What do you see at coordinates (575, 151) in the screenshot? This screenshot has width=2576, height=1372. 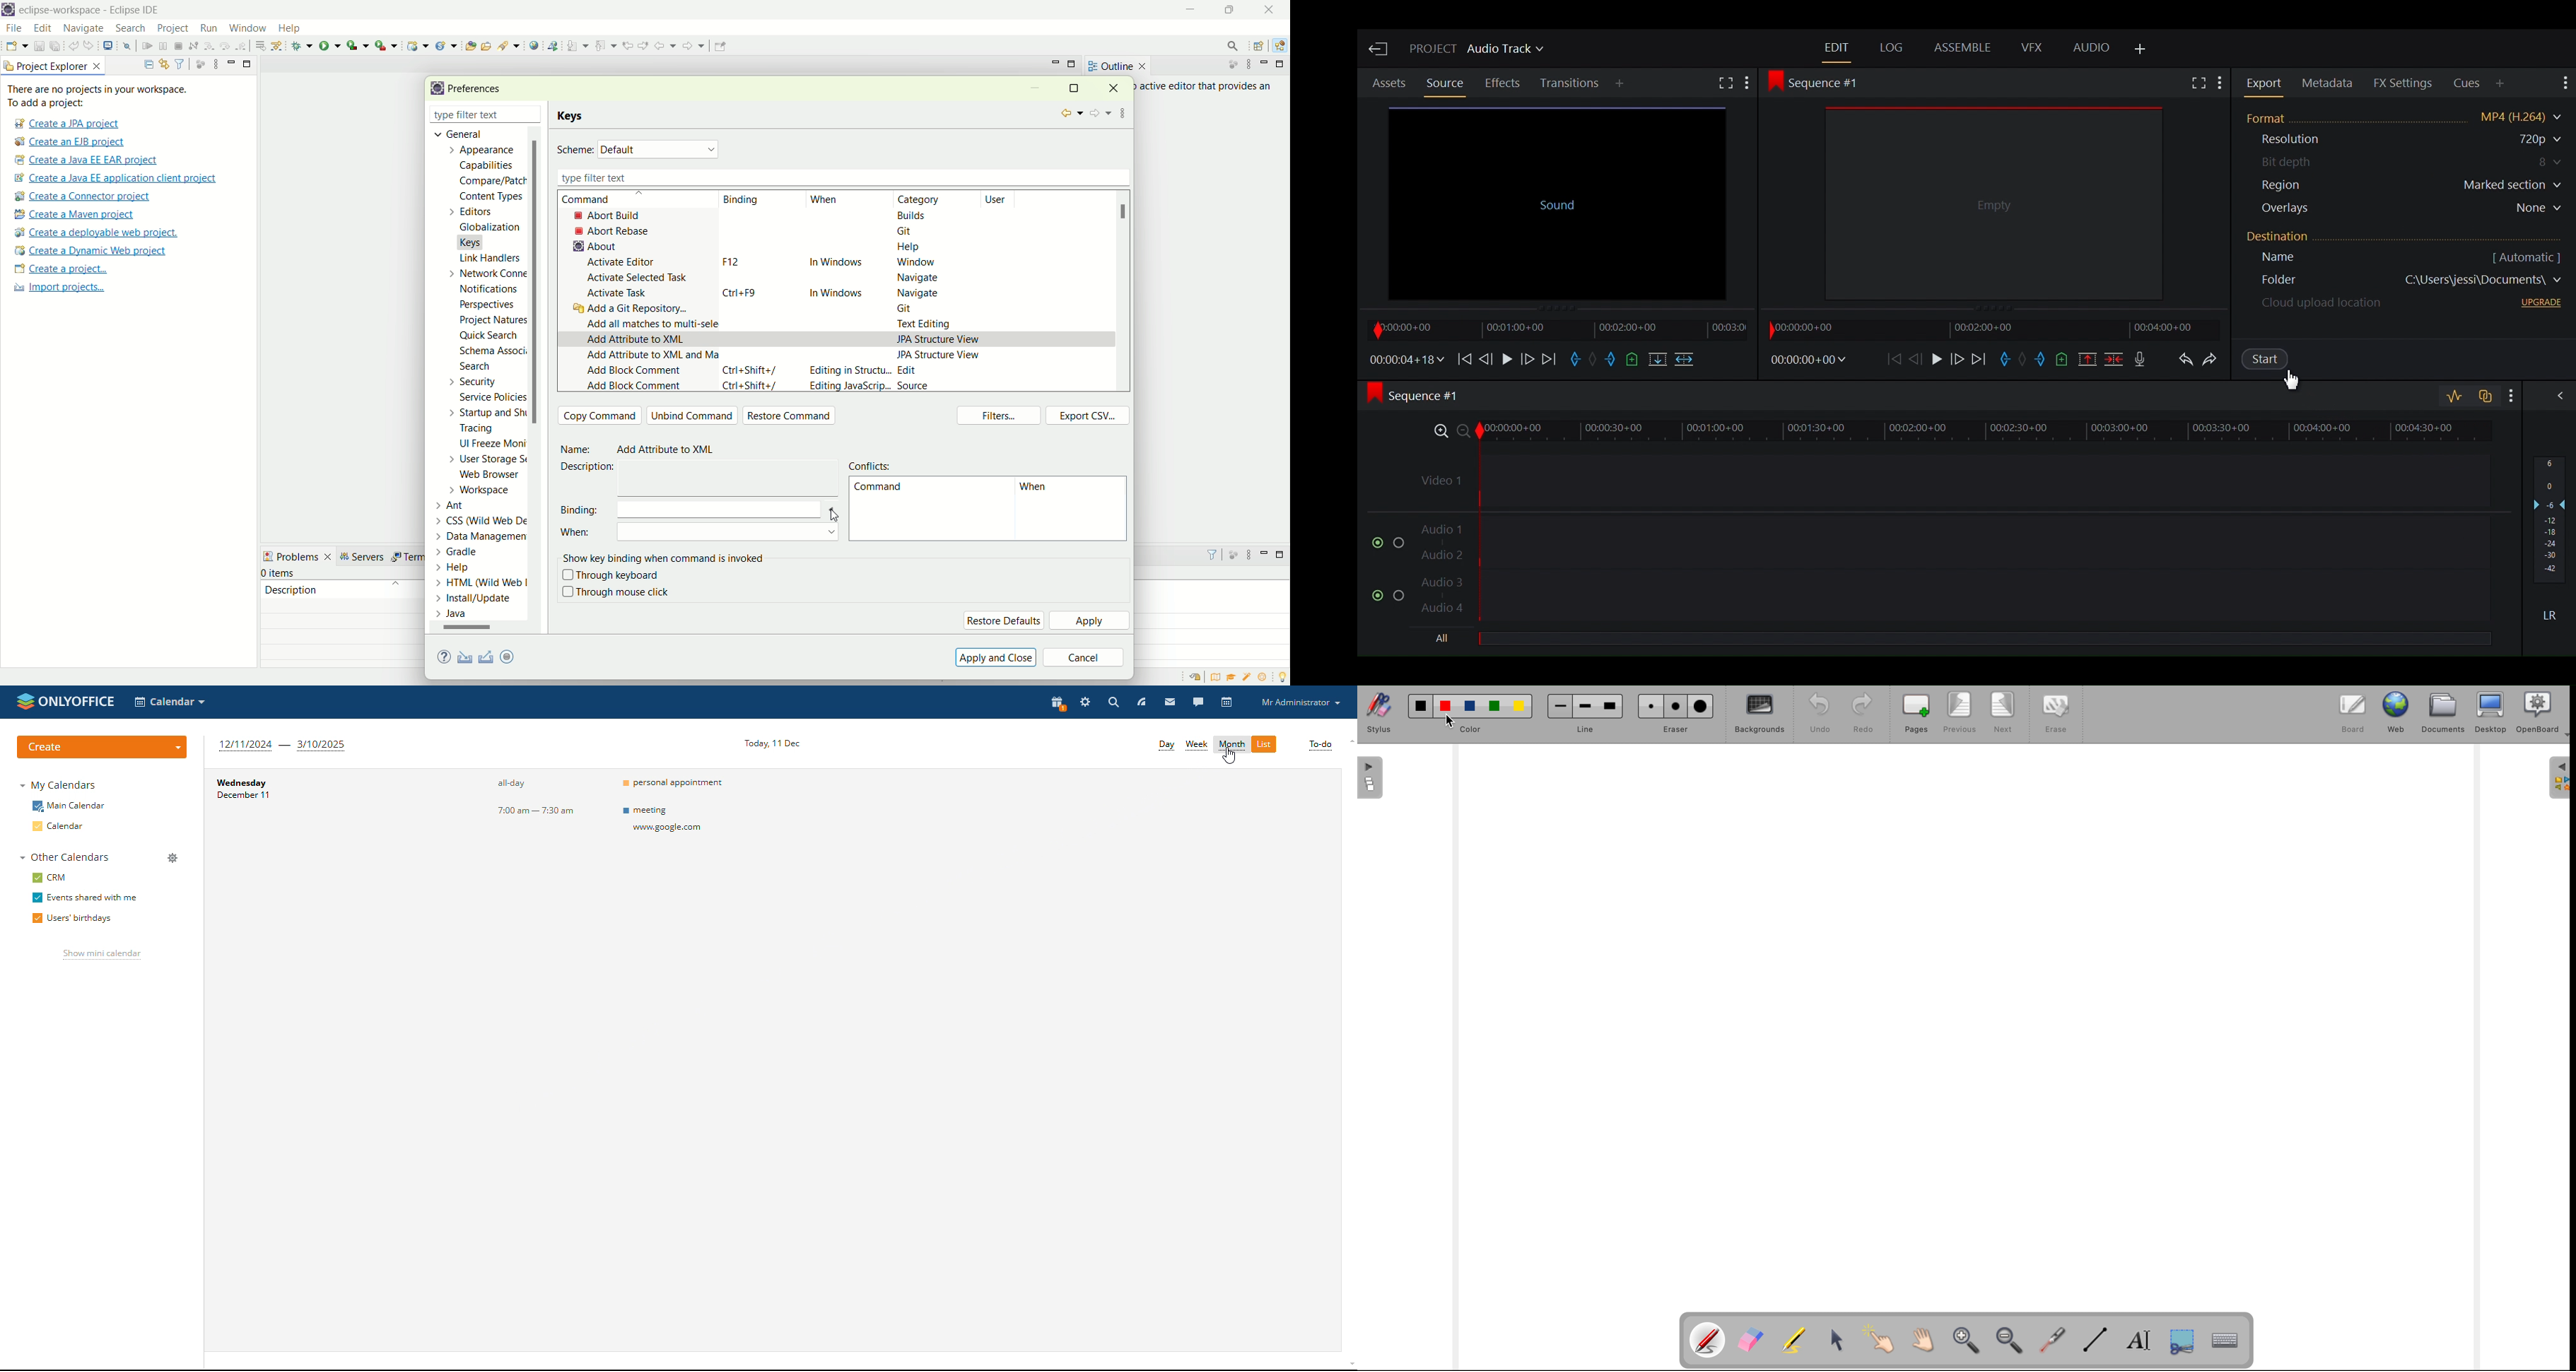 I see `scheme` at bounding box center [575, 151].